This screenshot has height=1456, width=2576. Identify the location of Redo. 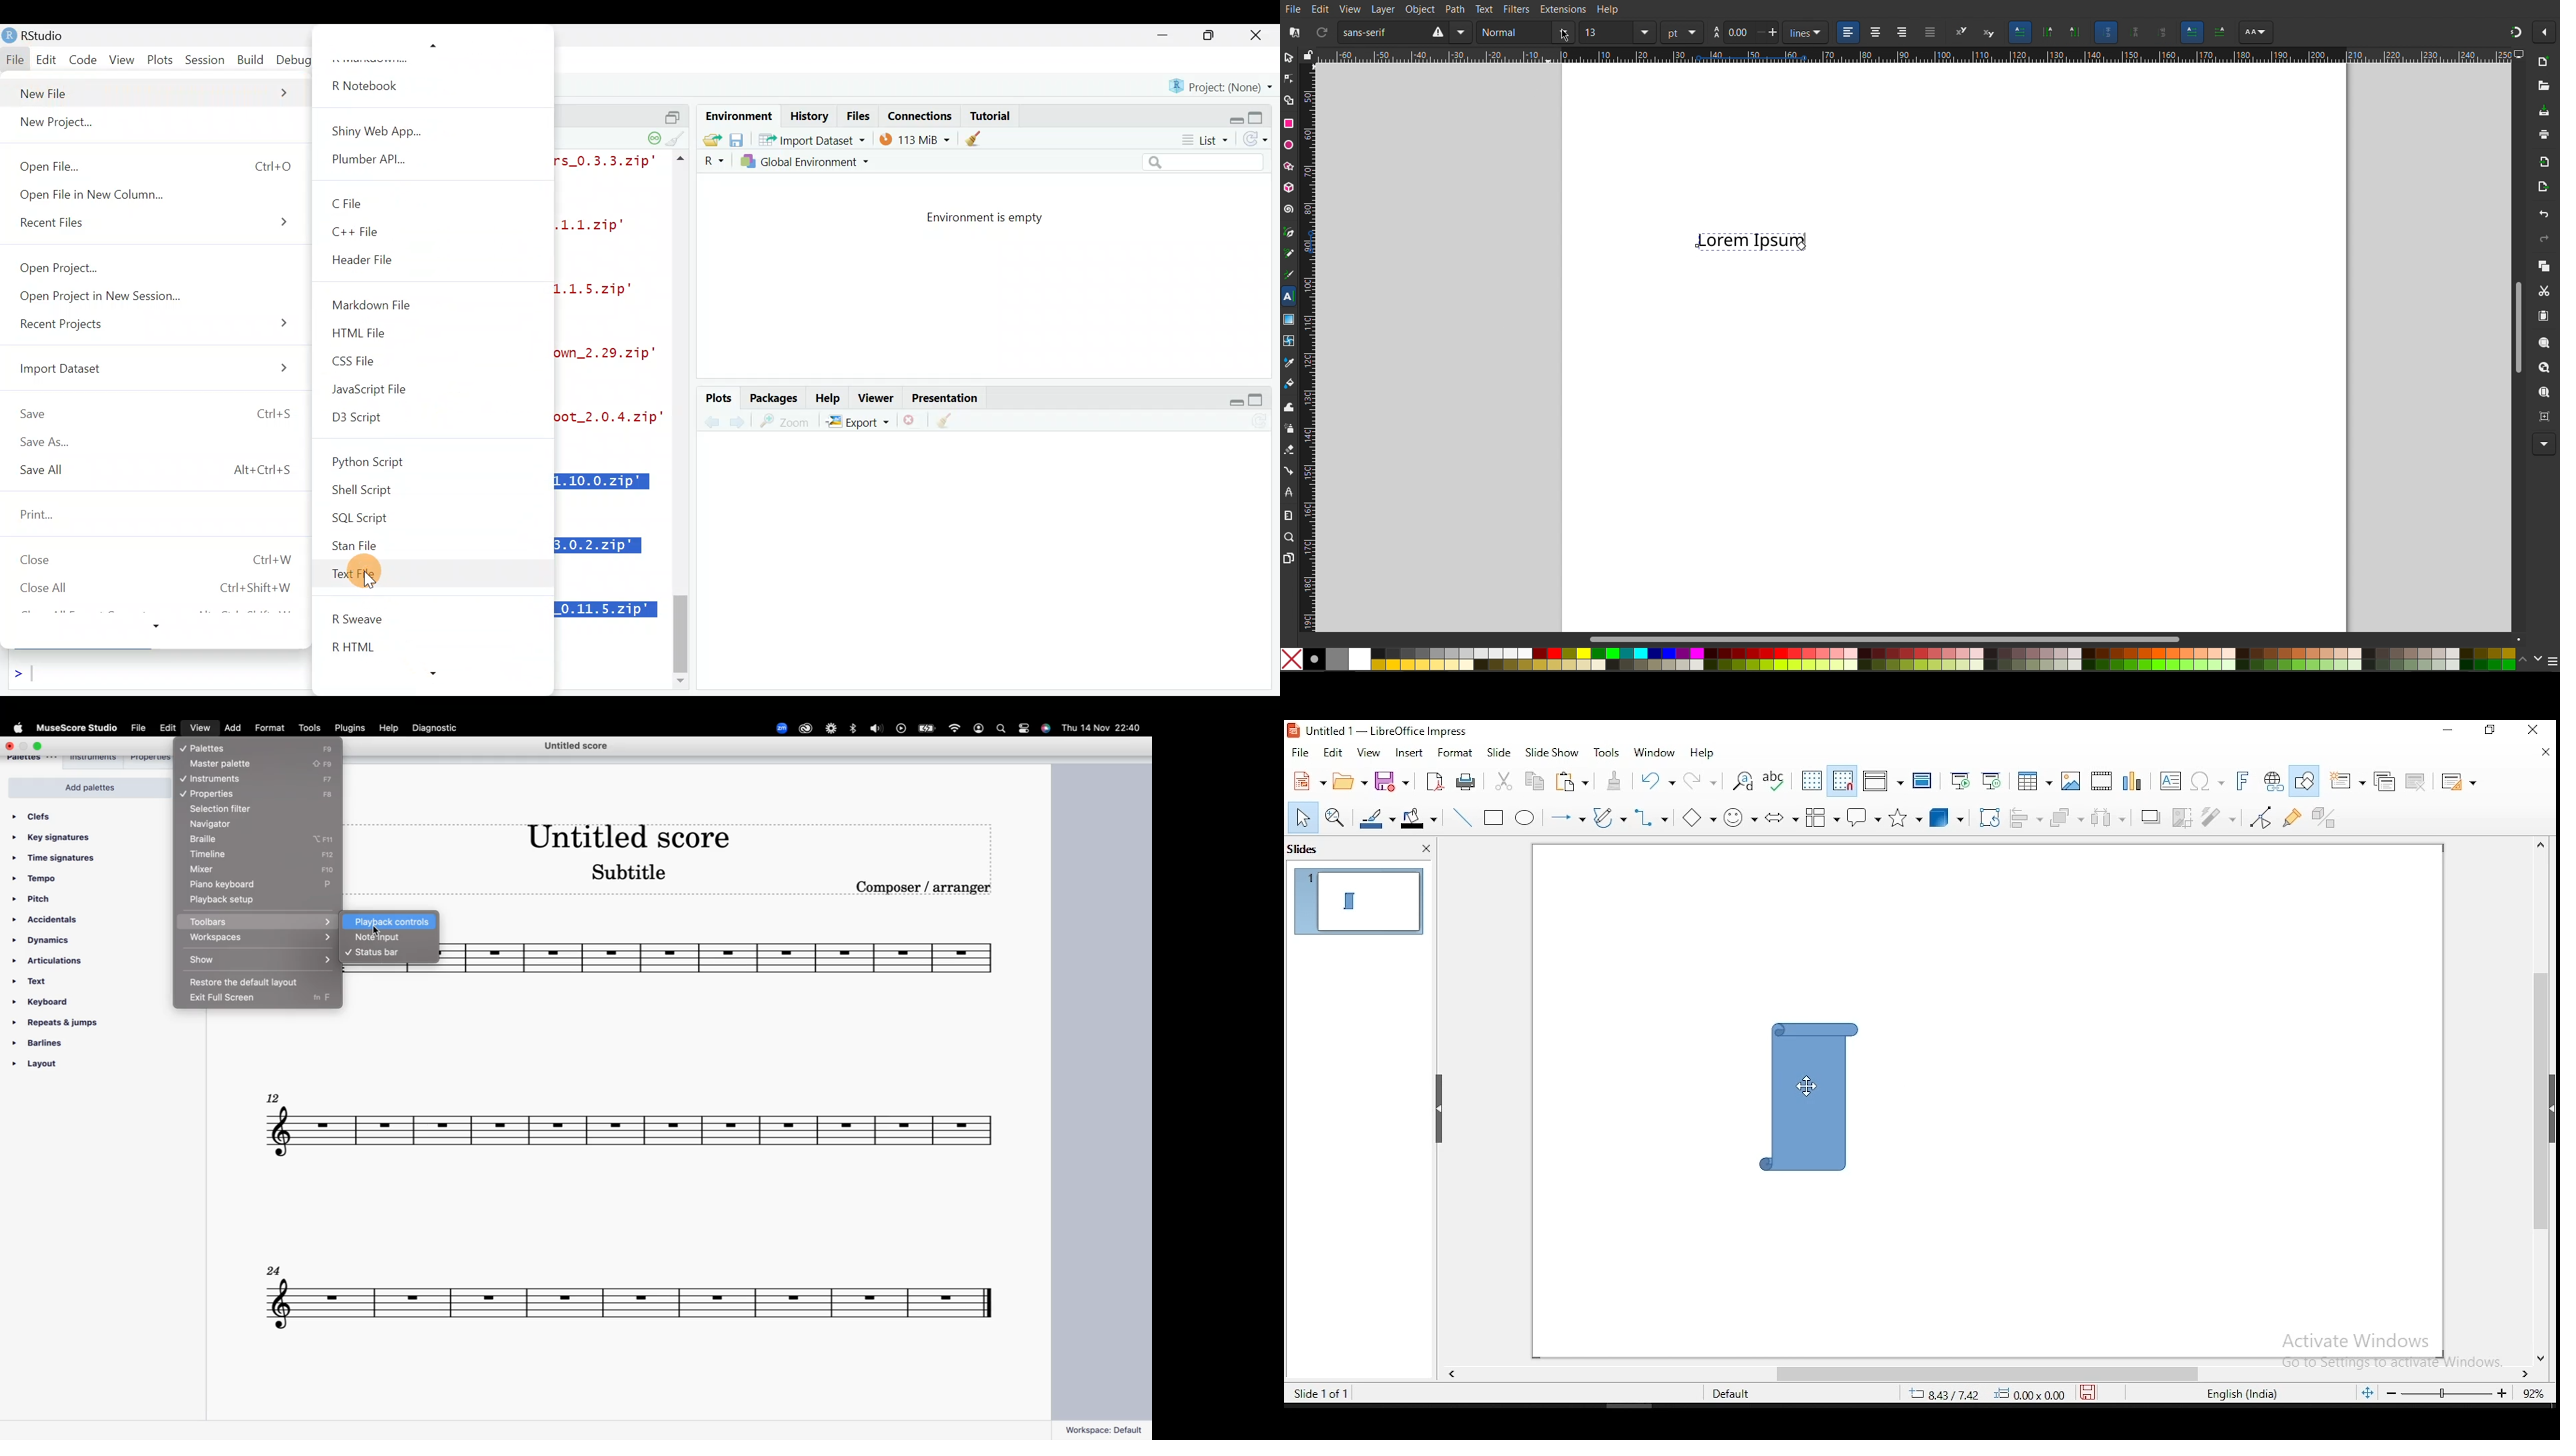
(2541, 239).